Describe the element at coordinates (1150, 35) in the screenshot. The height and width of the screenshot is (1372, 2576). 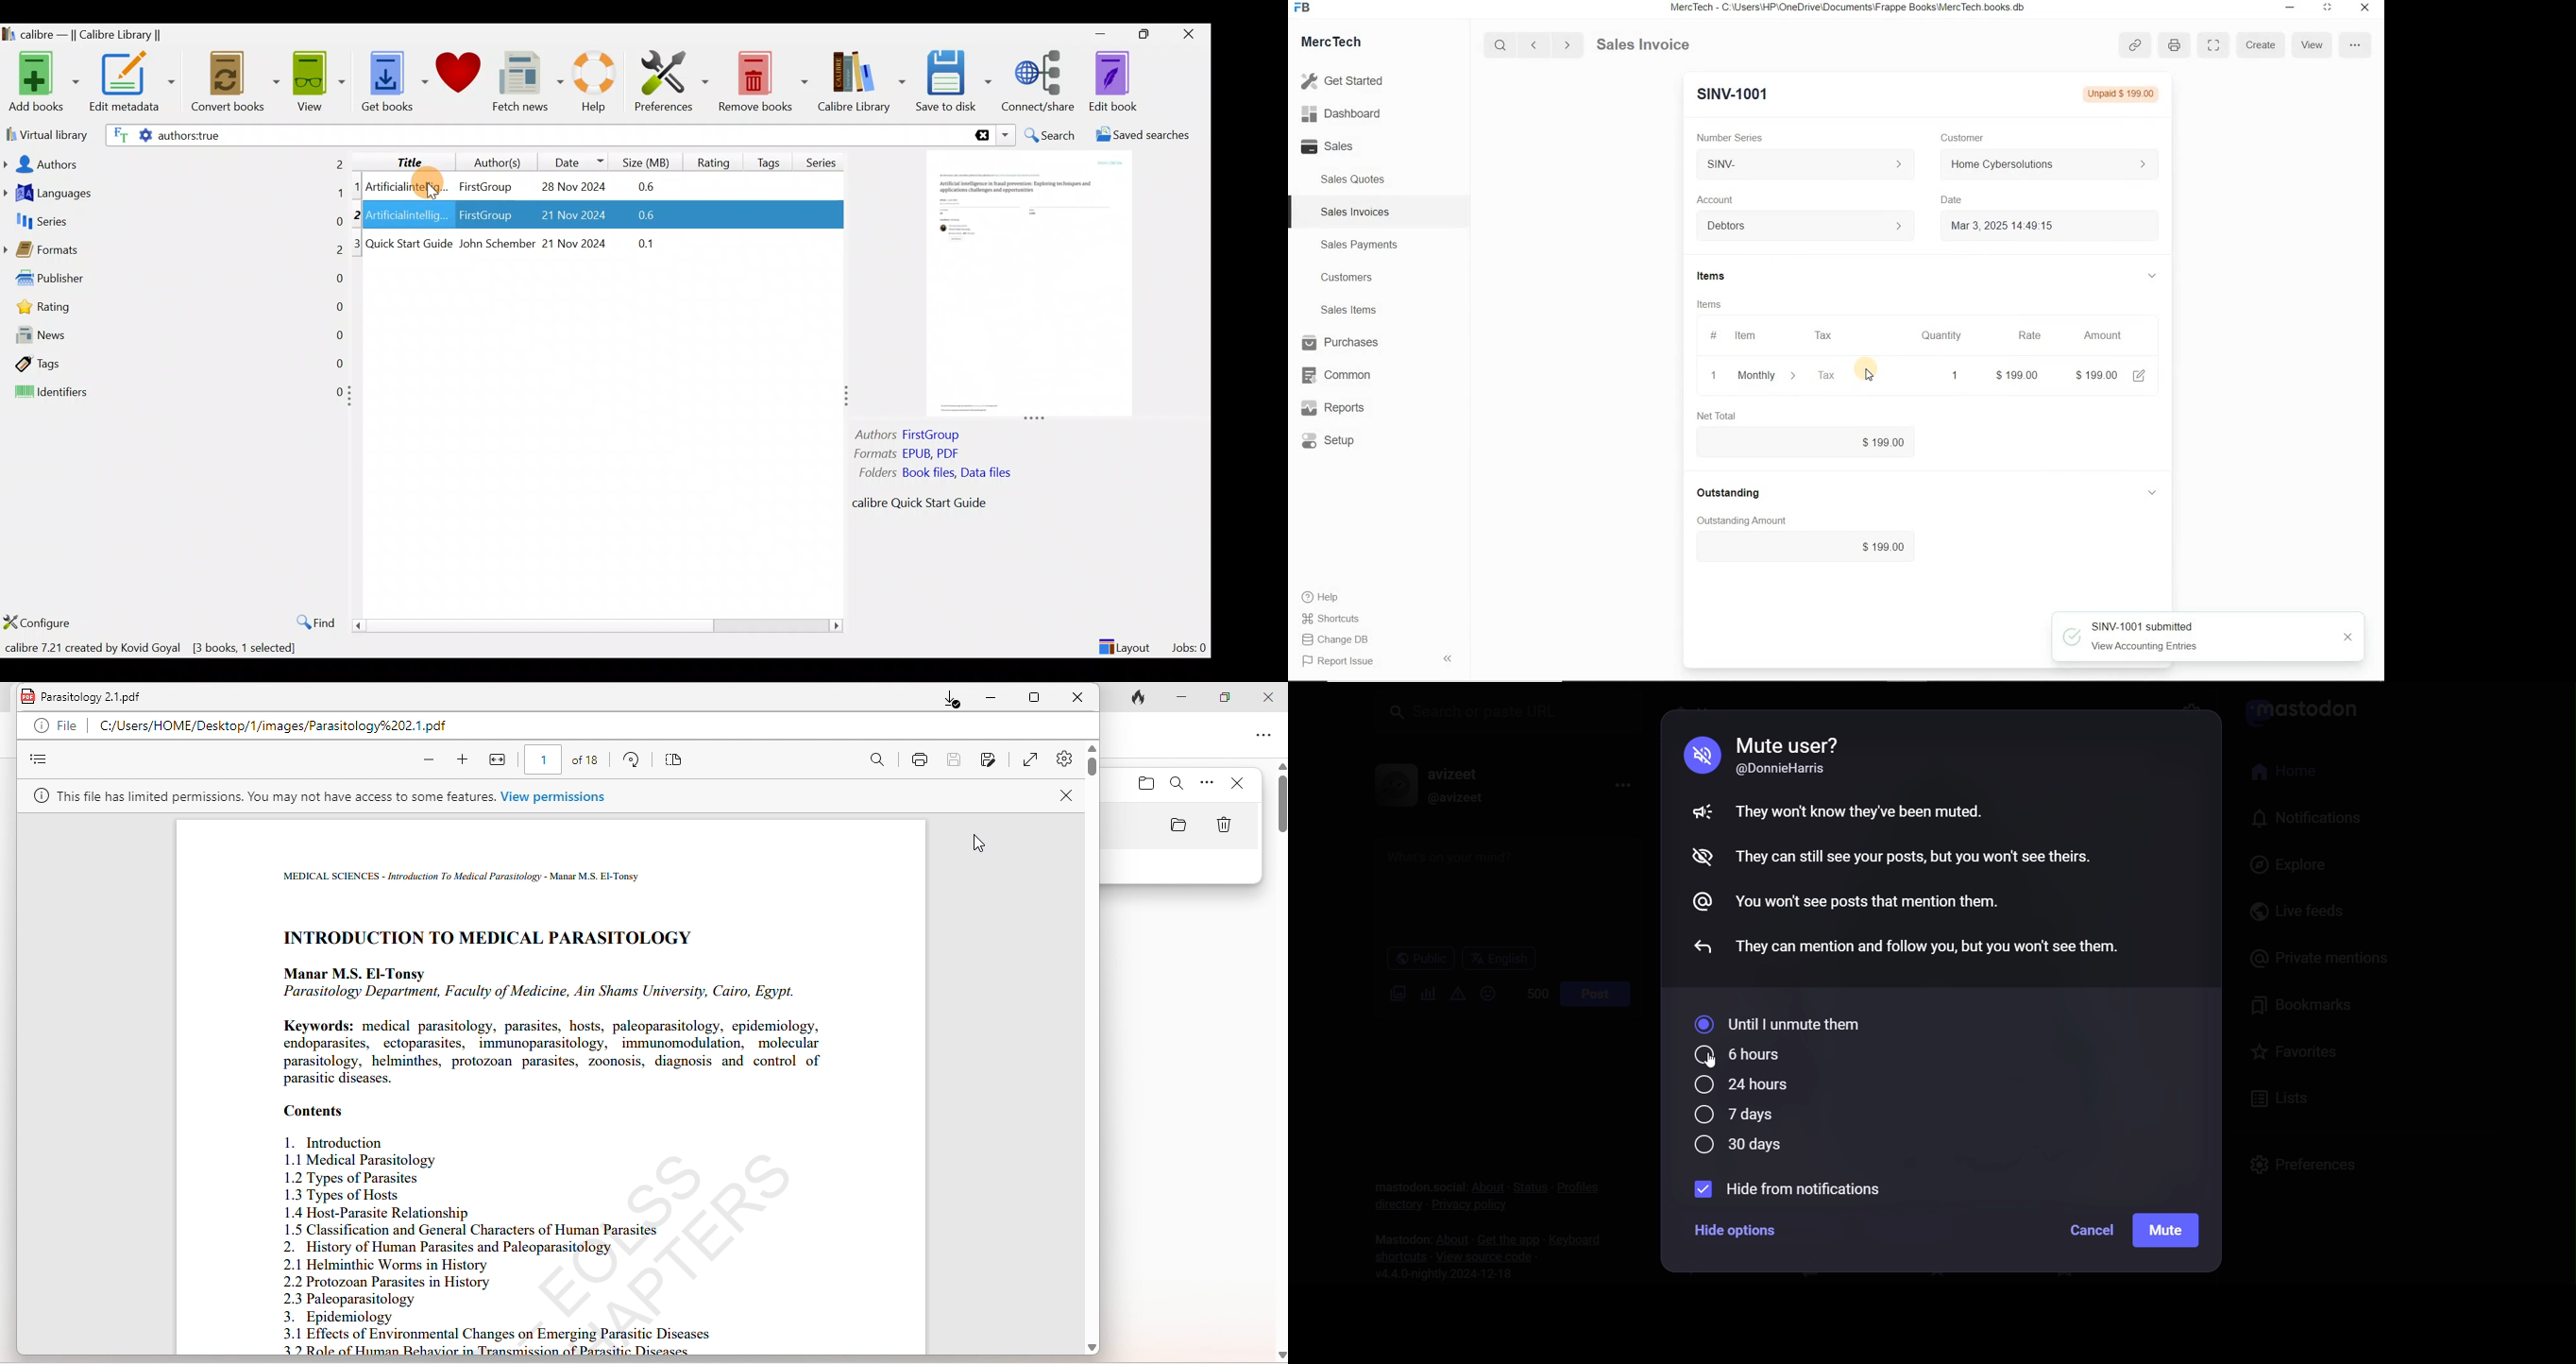
I see `Maximize` at that location.